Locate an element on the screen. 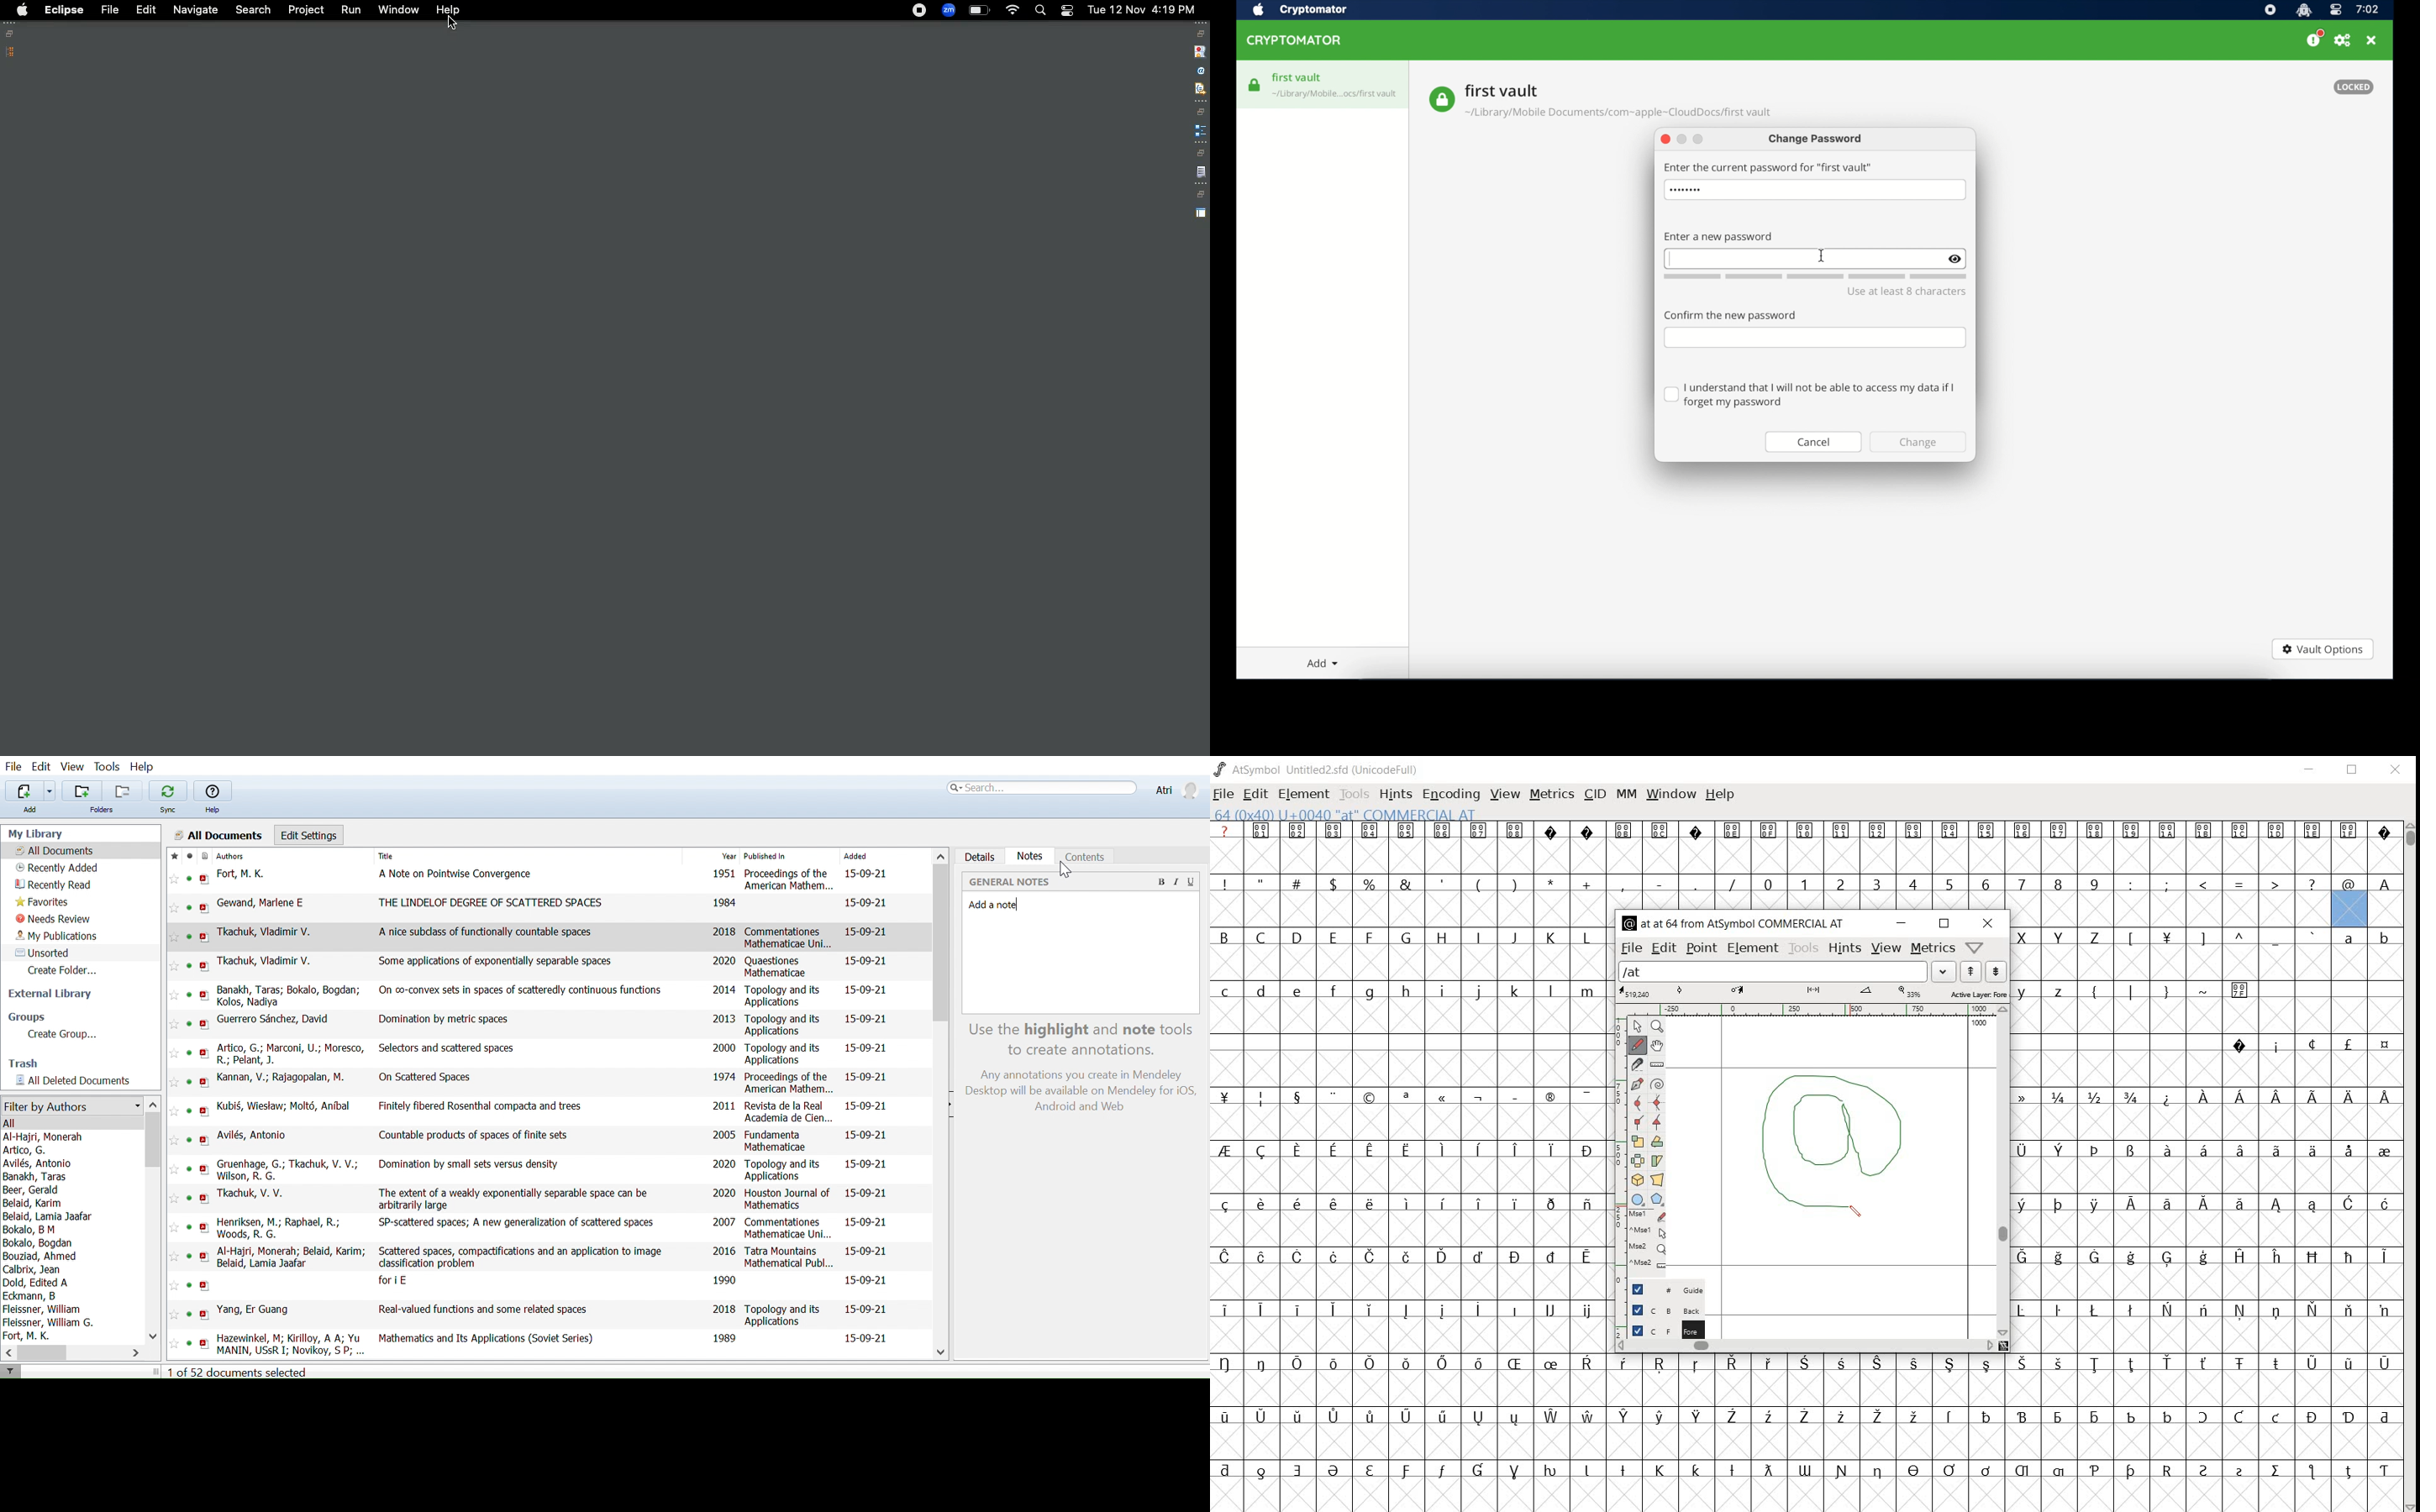 Image resolution: width=2436 pixels, height=1512 pixels. All Documents is located at coordinates (217, 834).